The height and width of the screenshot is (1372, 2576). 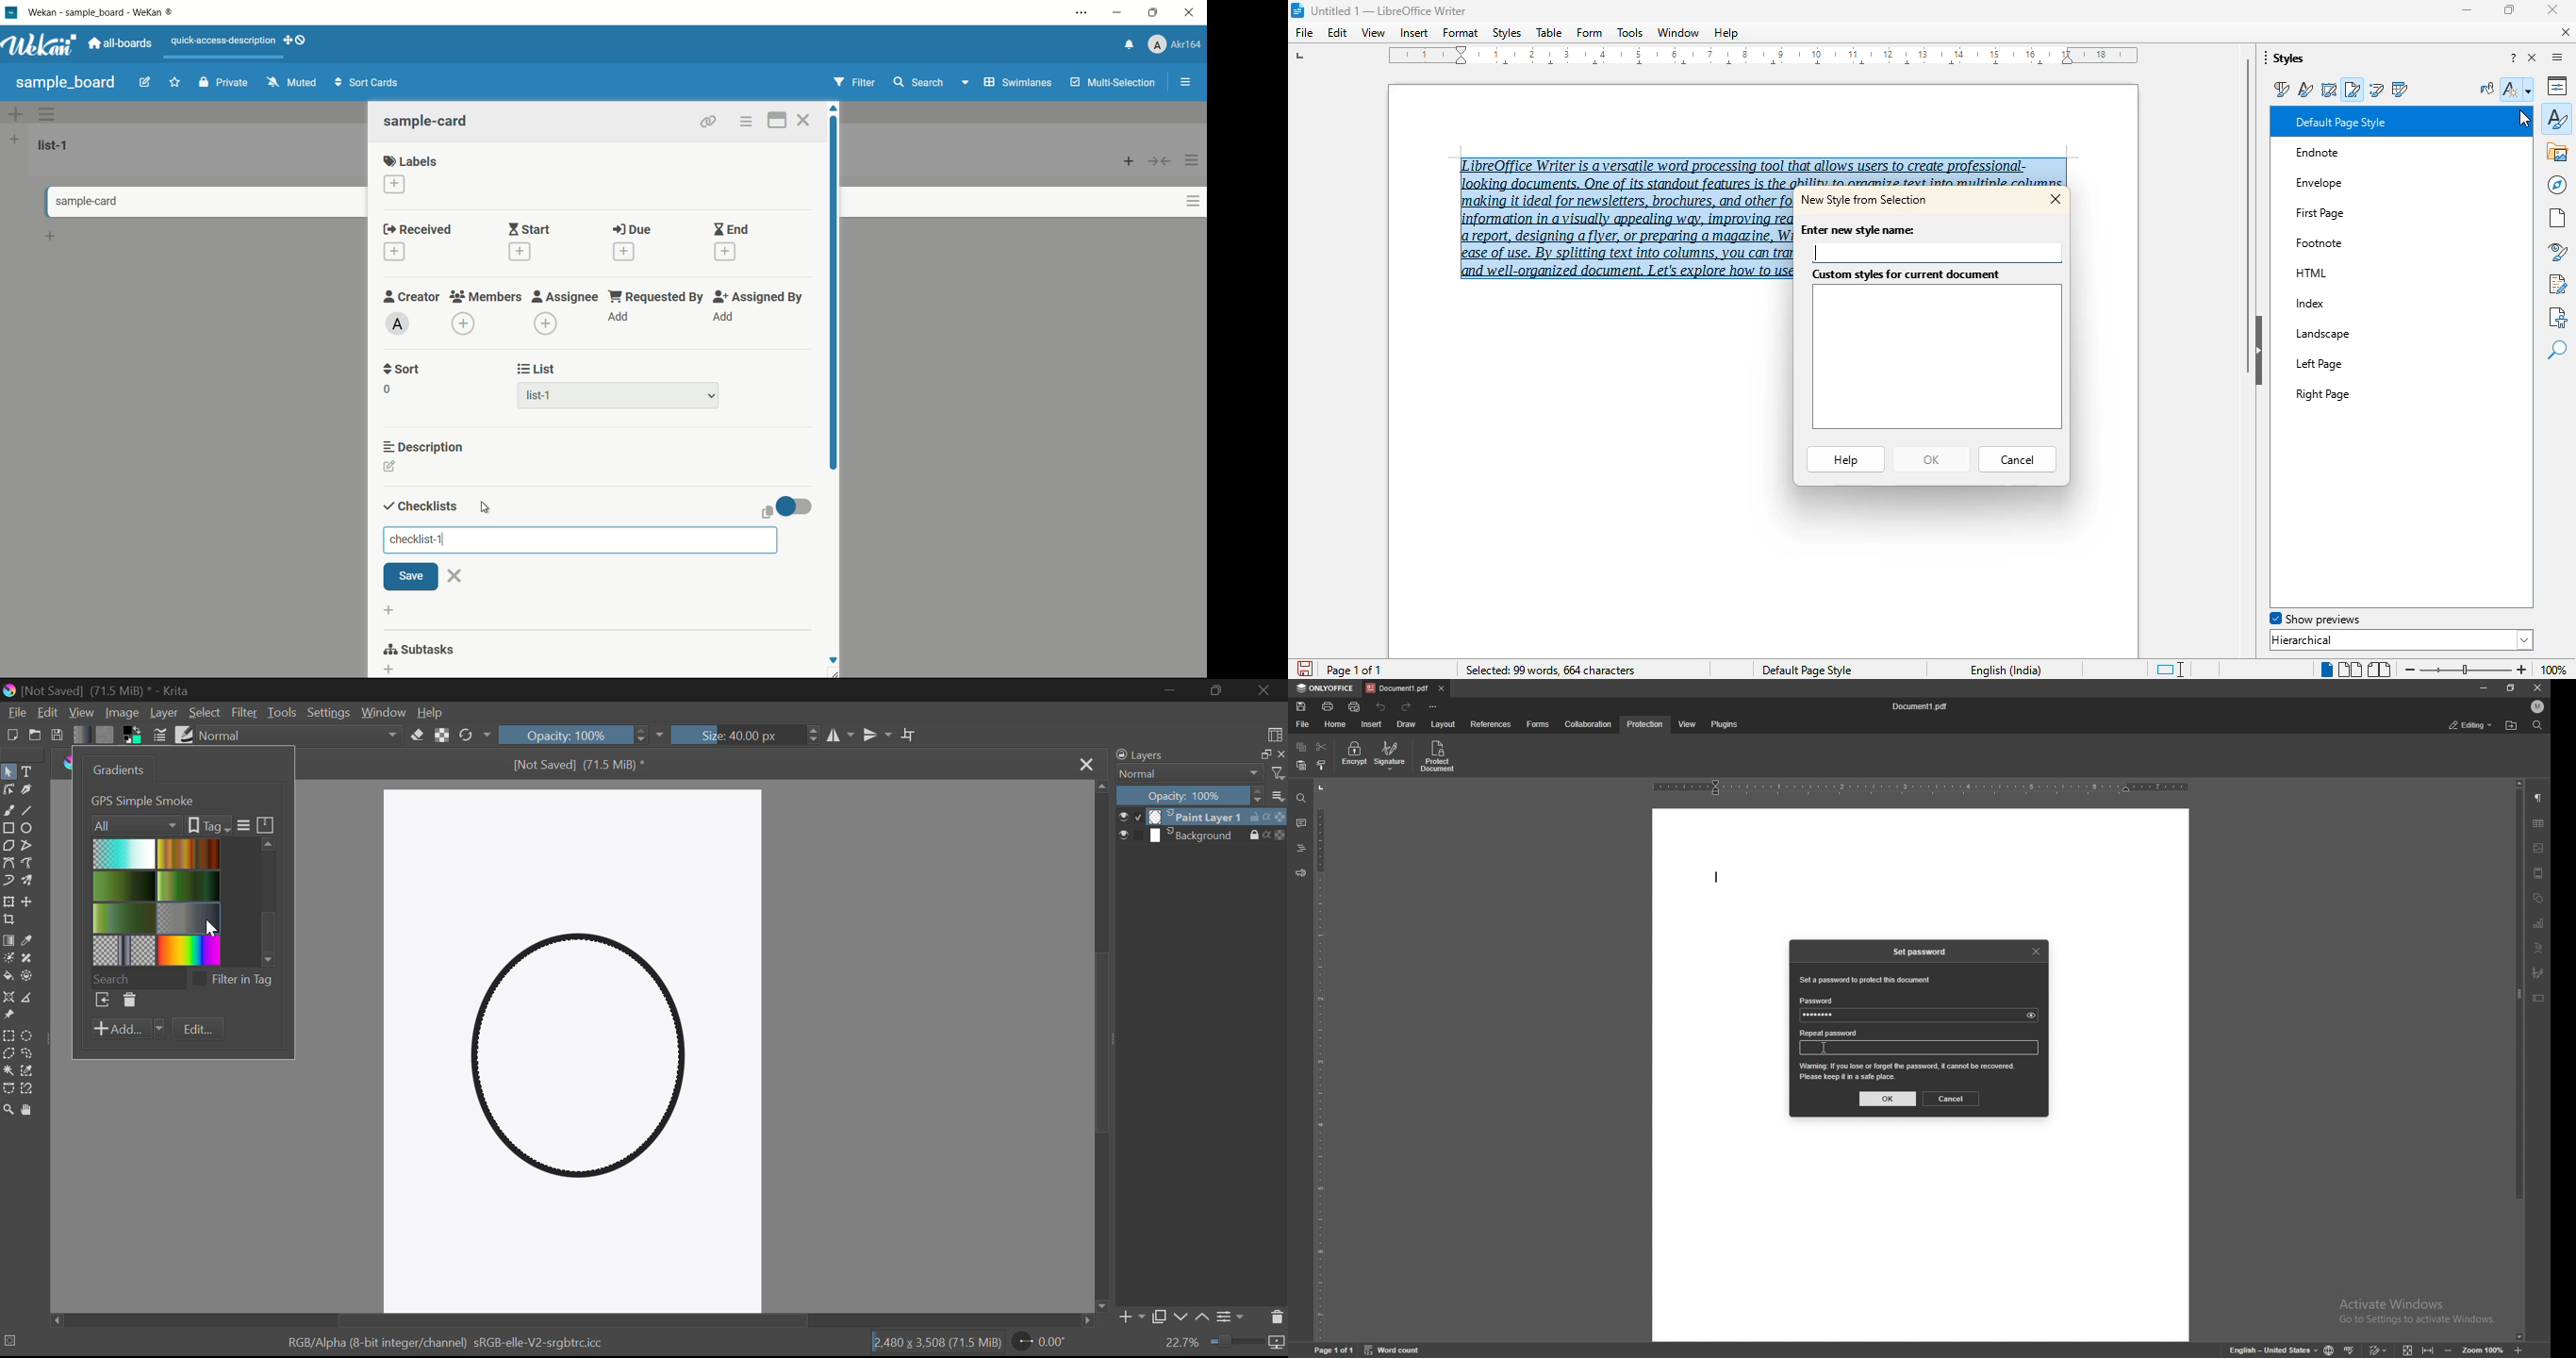 I want to click on ruler, so click(x=1767, y=58).